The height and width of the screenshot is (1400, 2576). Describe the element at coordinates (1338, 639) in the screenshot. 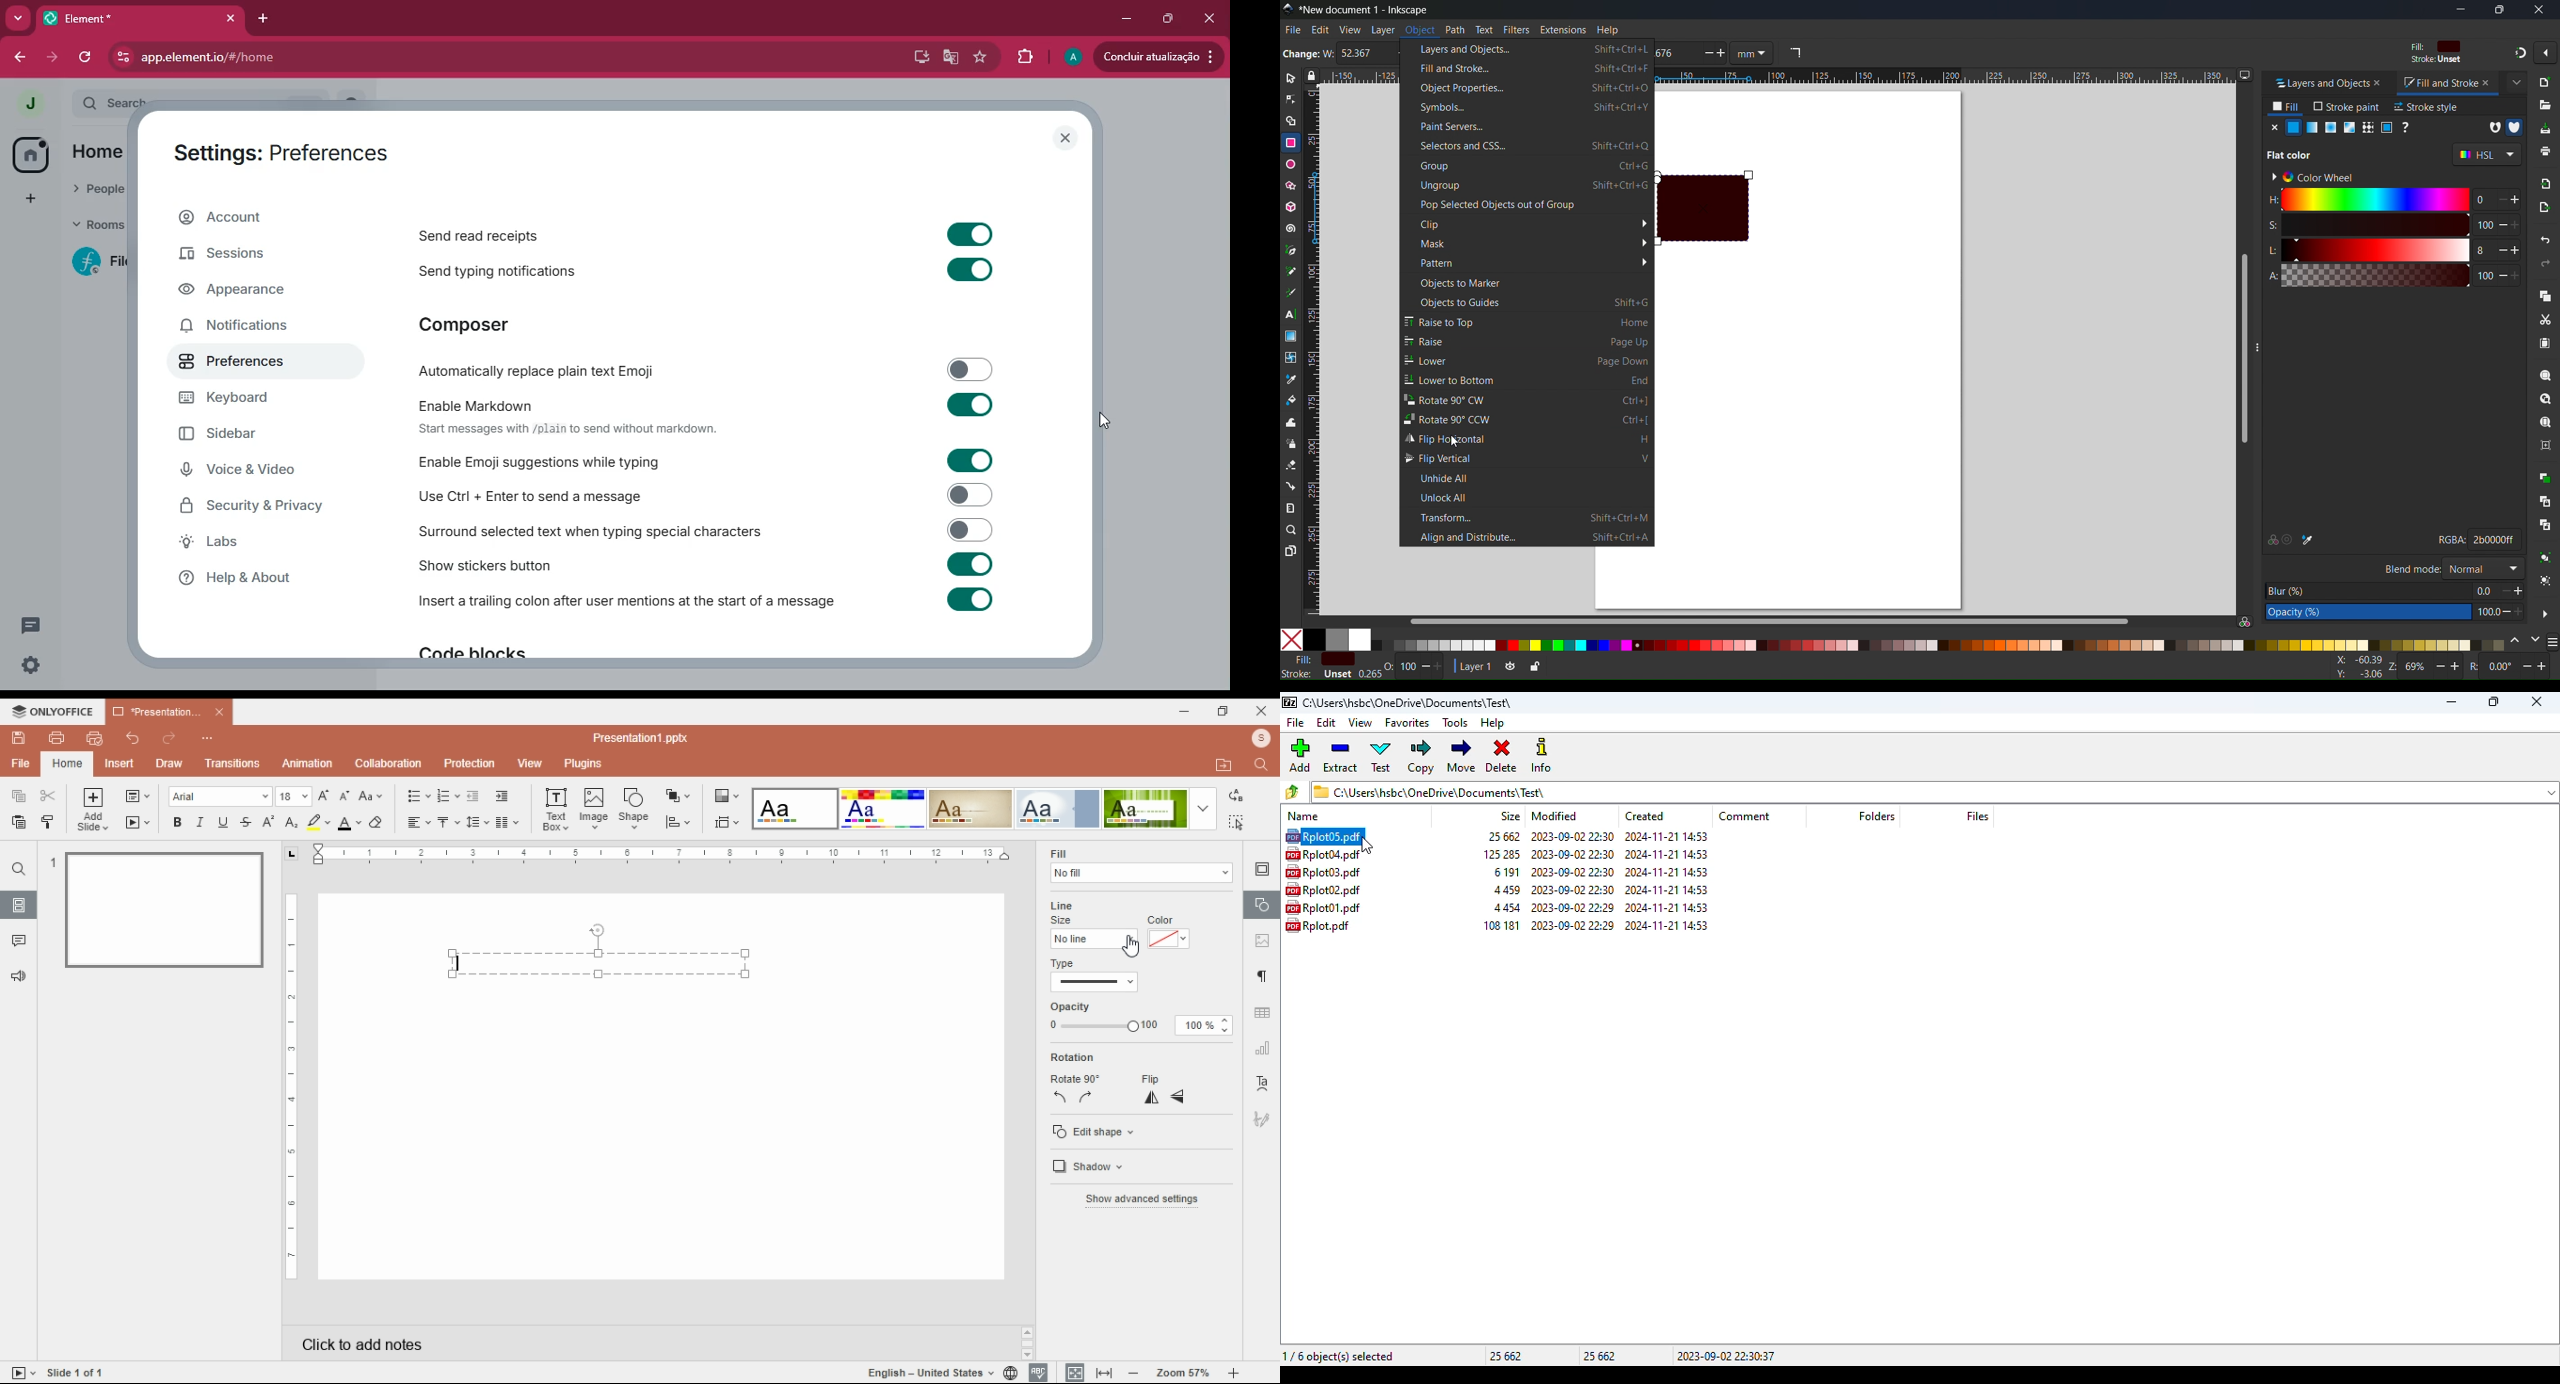

I see `50% Grey` at that location.